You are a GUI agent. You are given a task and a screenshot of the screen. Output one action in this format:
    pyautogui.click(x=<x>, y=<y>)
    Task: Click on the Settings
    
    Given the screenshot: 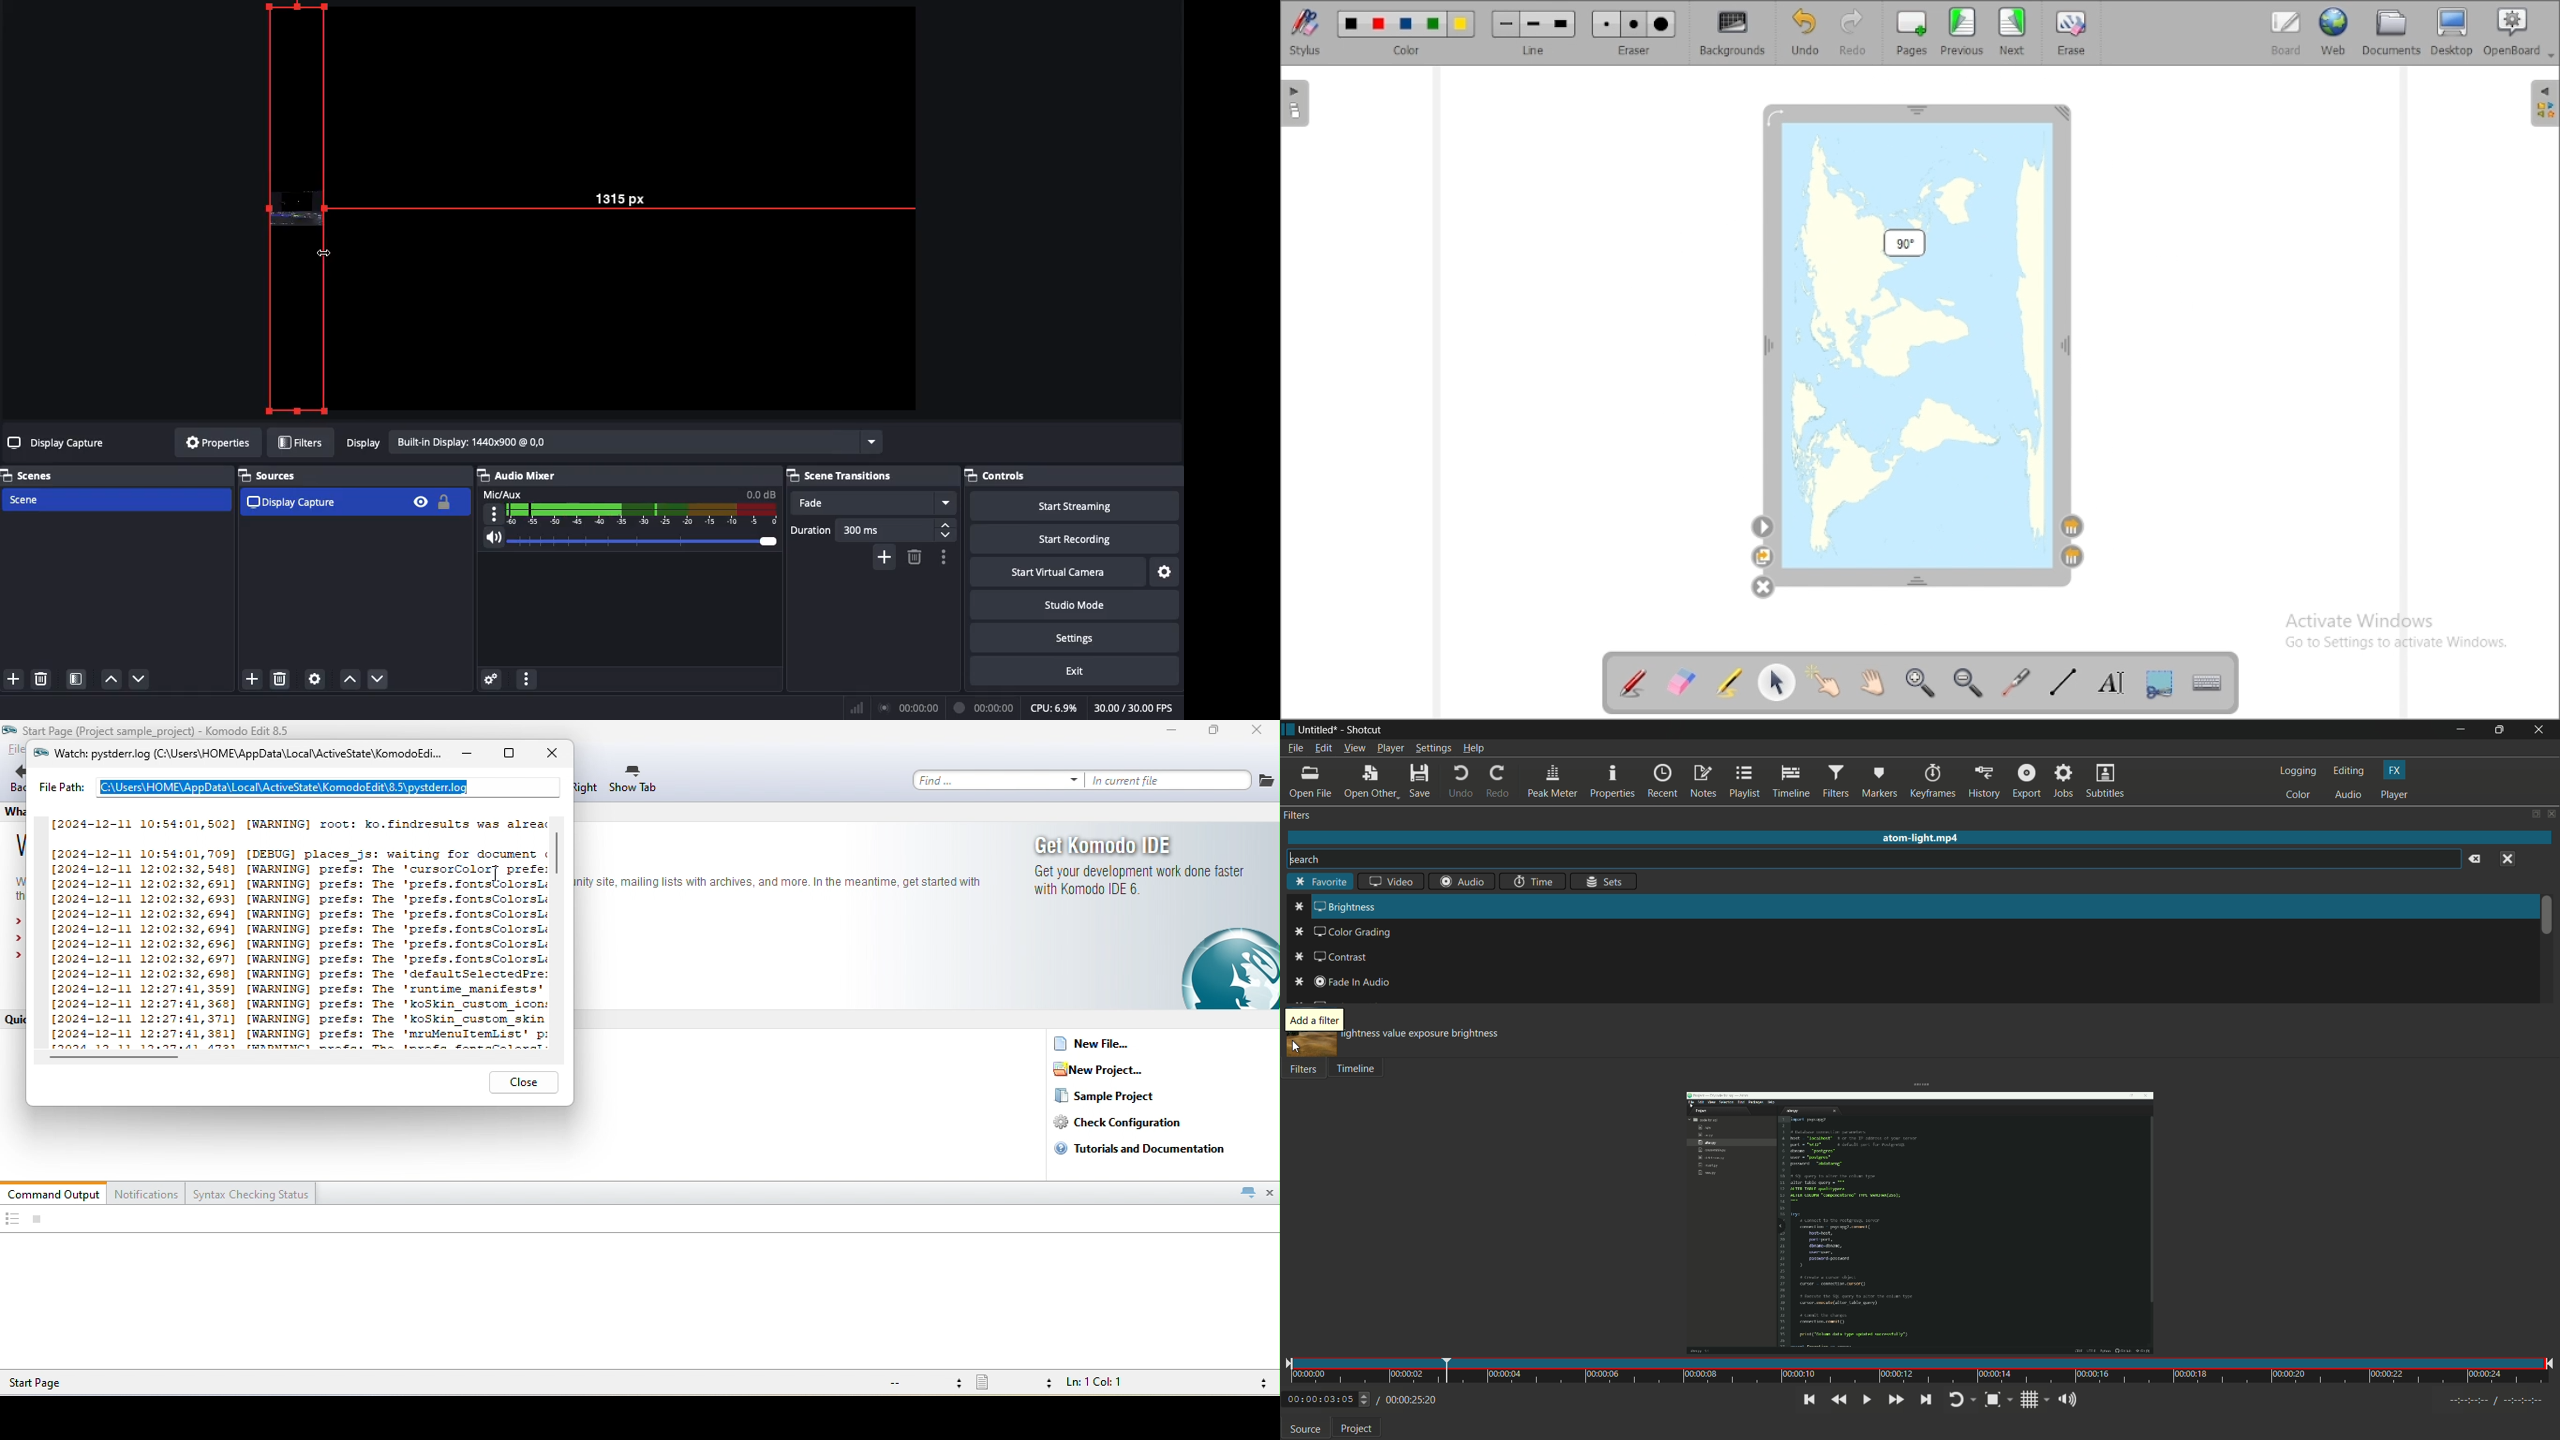 What is the action you would take?
    pyautogui.click(x=1073, y=635)
    